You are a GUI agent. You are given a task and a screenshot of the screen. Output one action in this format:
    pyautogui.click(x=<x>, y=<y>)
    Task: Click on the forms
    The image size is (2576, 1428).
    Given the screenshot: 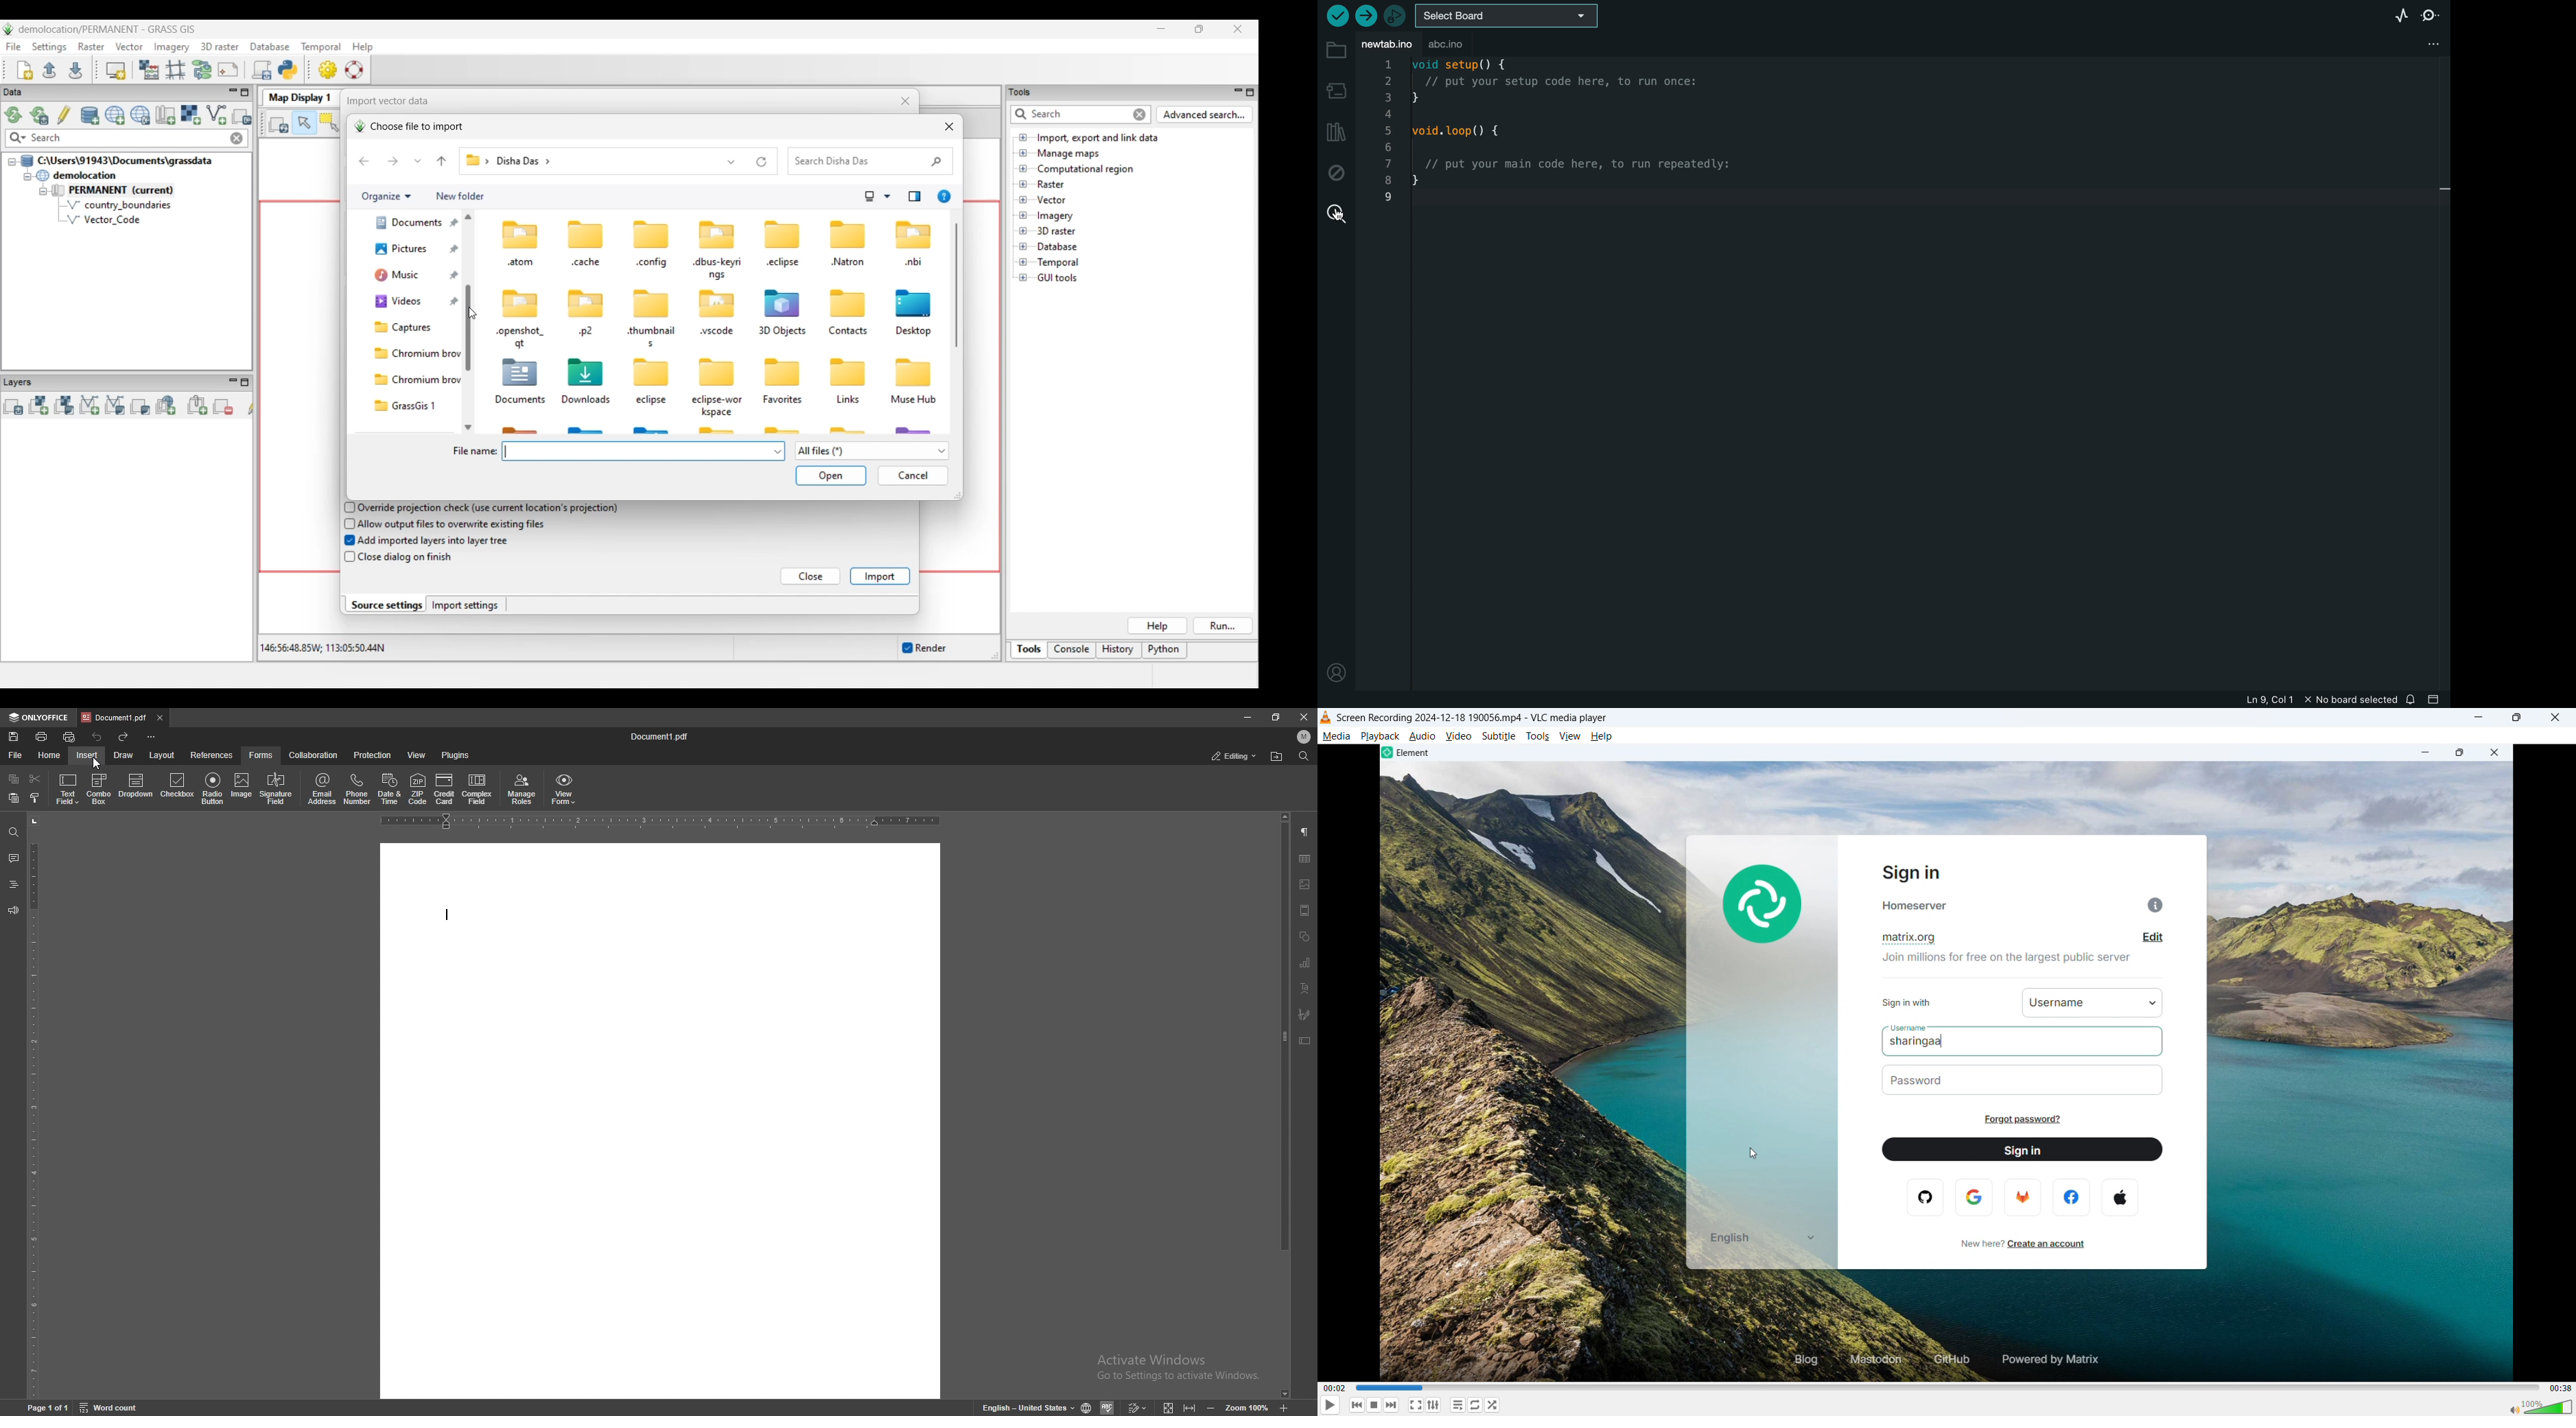 What is the action you would take?
    pyautogui.click(x=260, y=755)
    